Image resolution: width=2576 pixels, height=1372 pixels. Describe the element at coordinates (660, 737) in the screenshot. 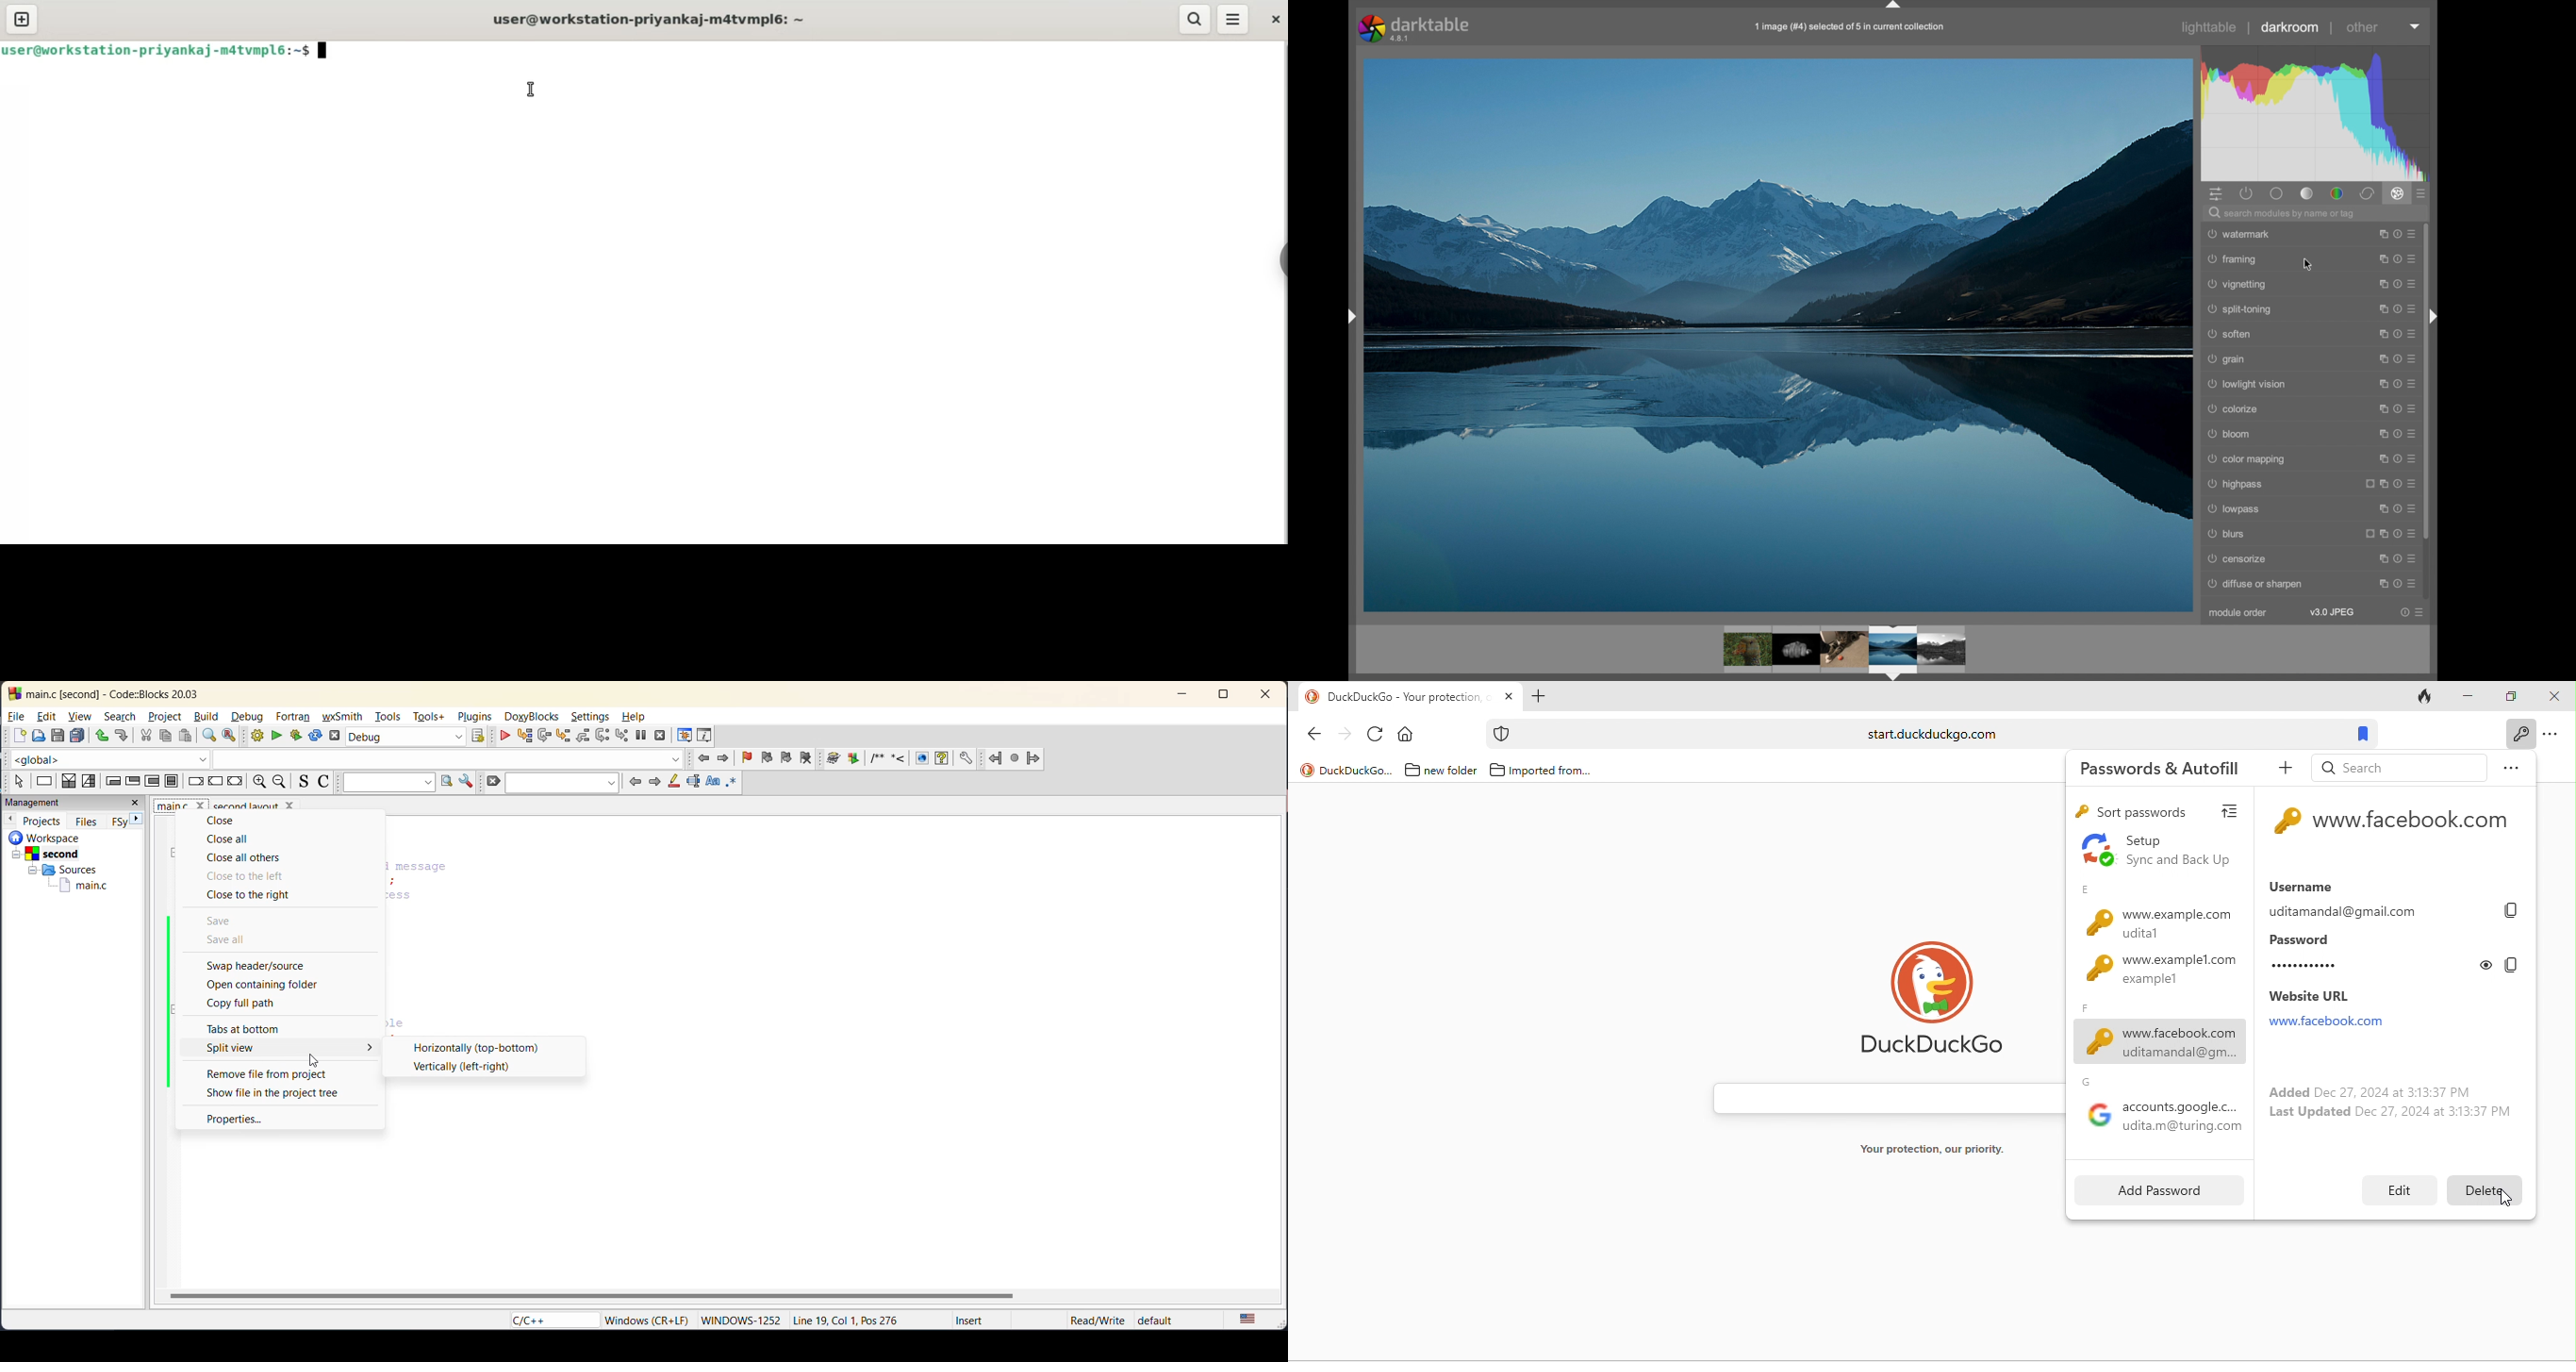

I see `stop debugger` at that location.